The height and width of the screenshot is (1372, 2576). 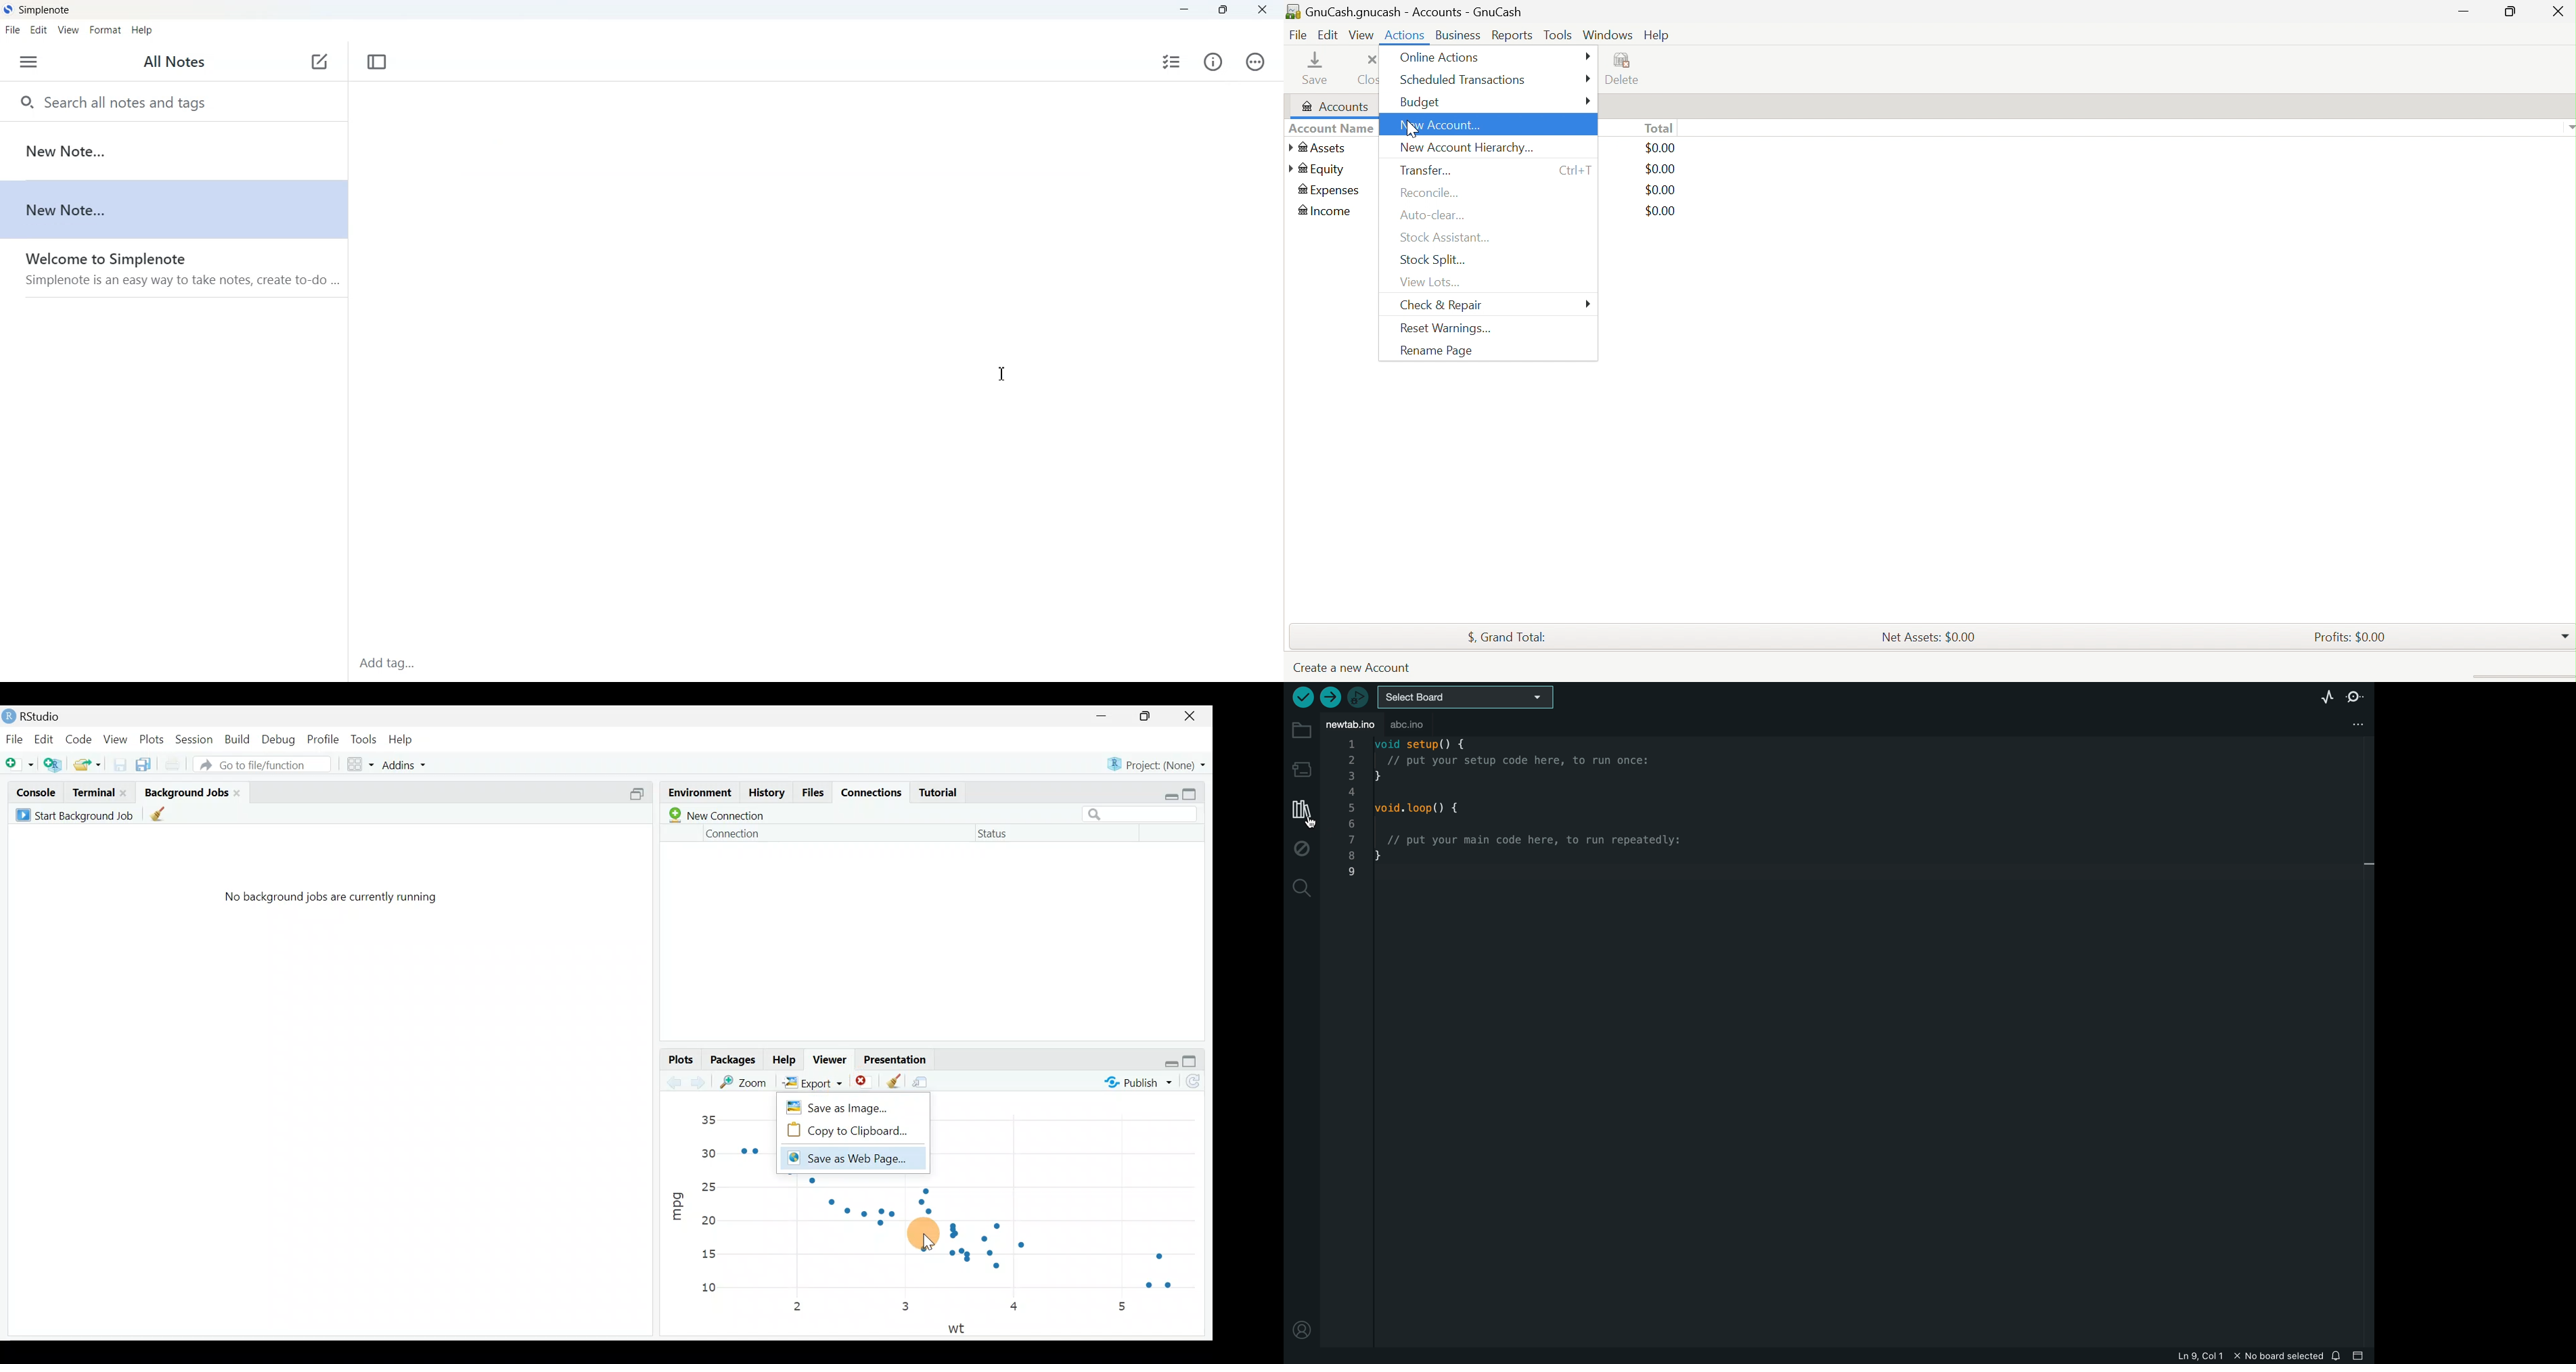 What do you see at coordinates (677, 1201) in the screenshot?
I see `mpg` at bounding box center [677, 1201].